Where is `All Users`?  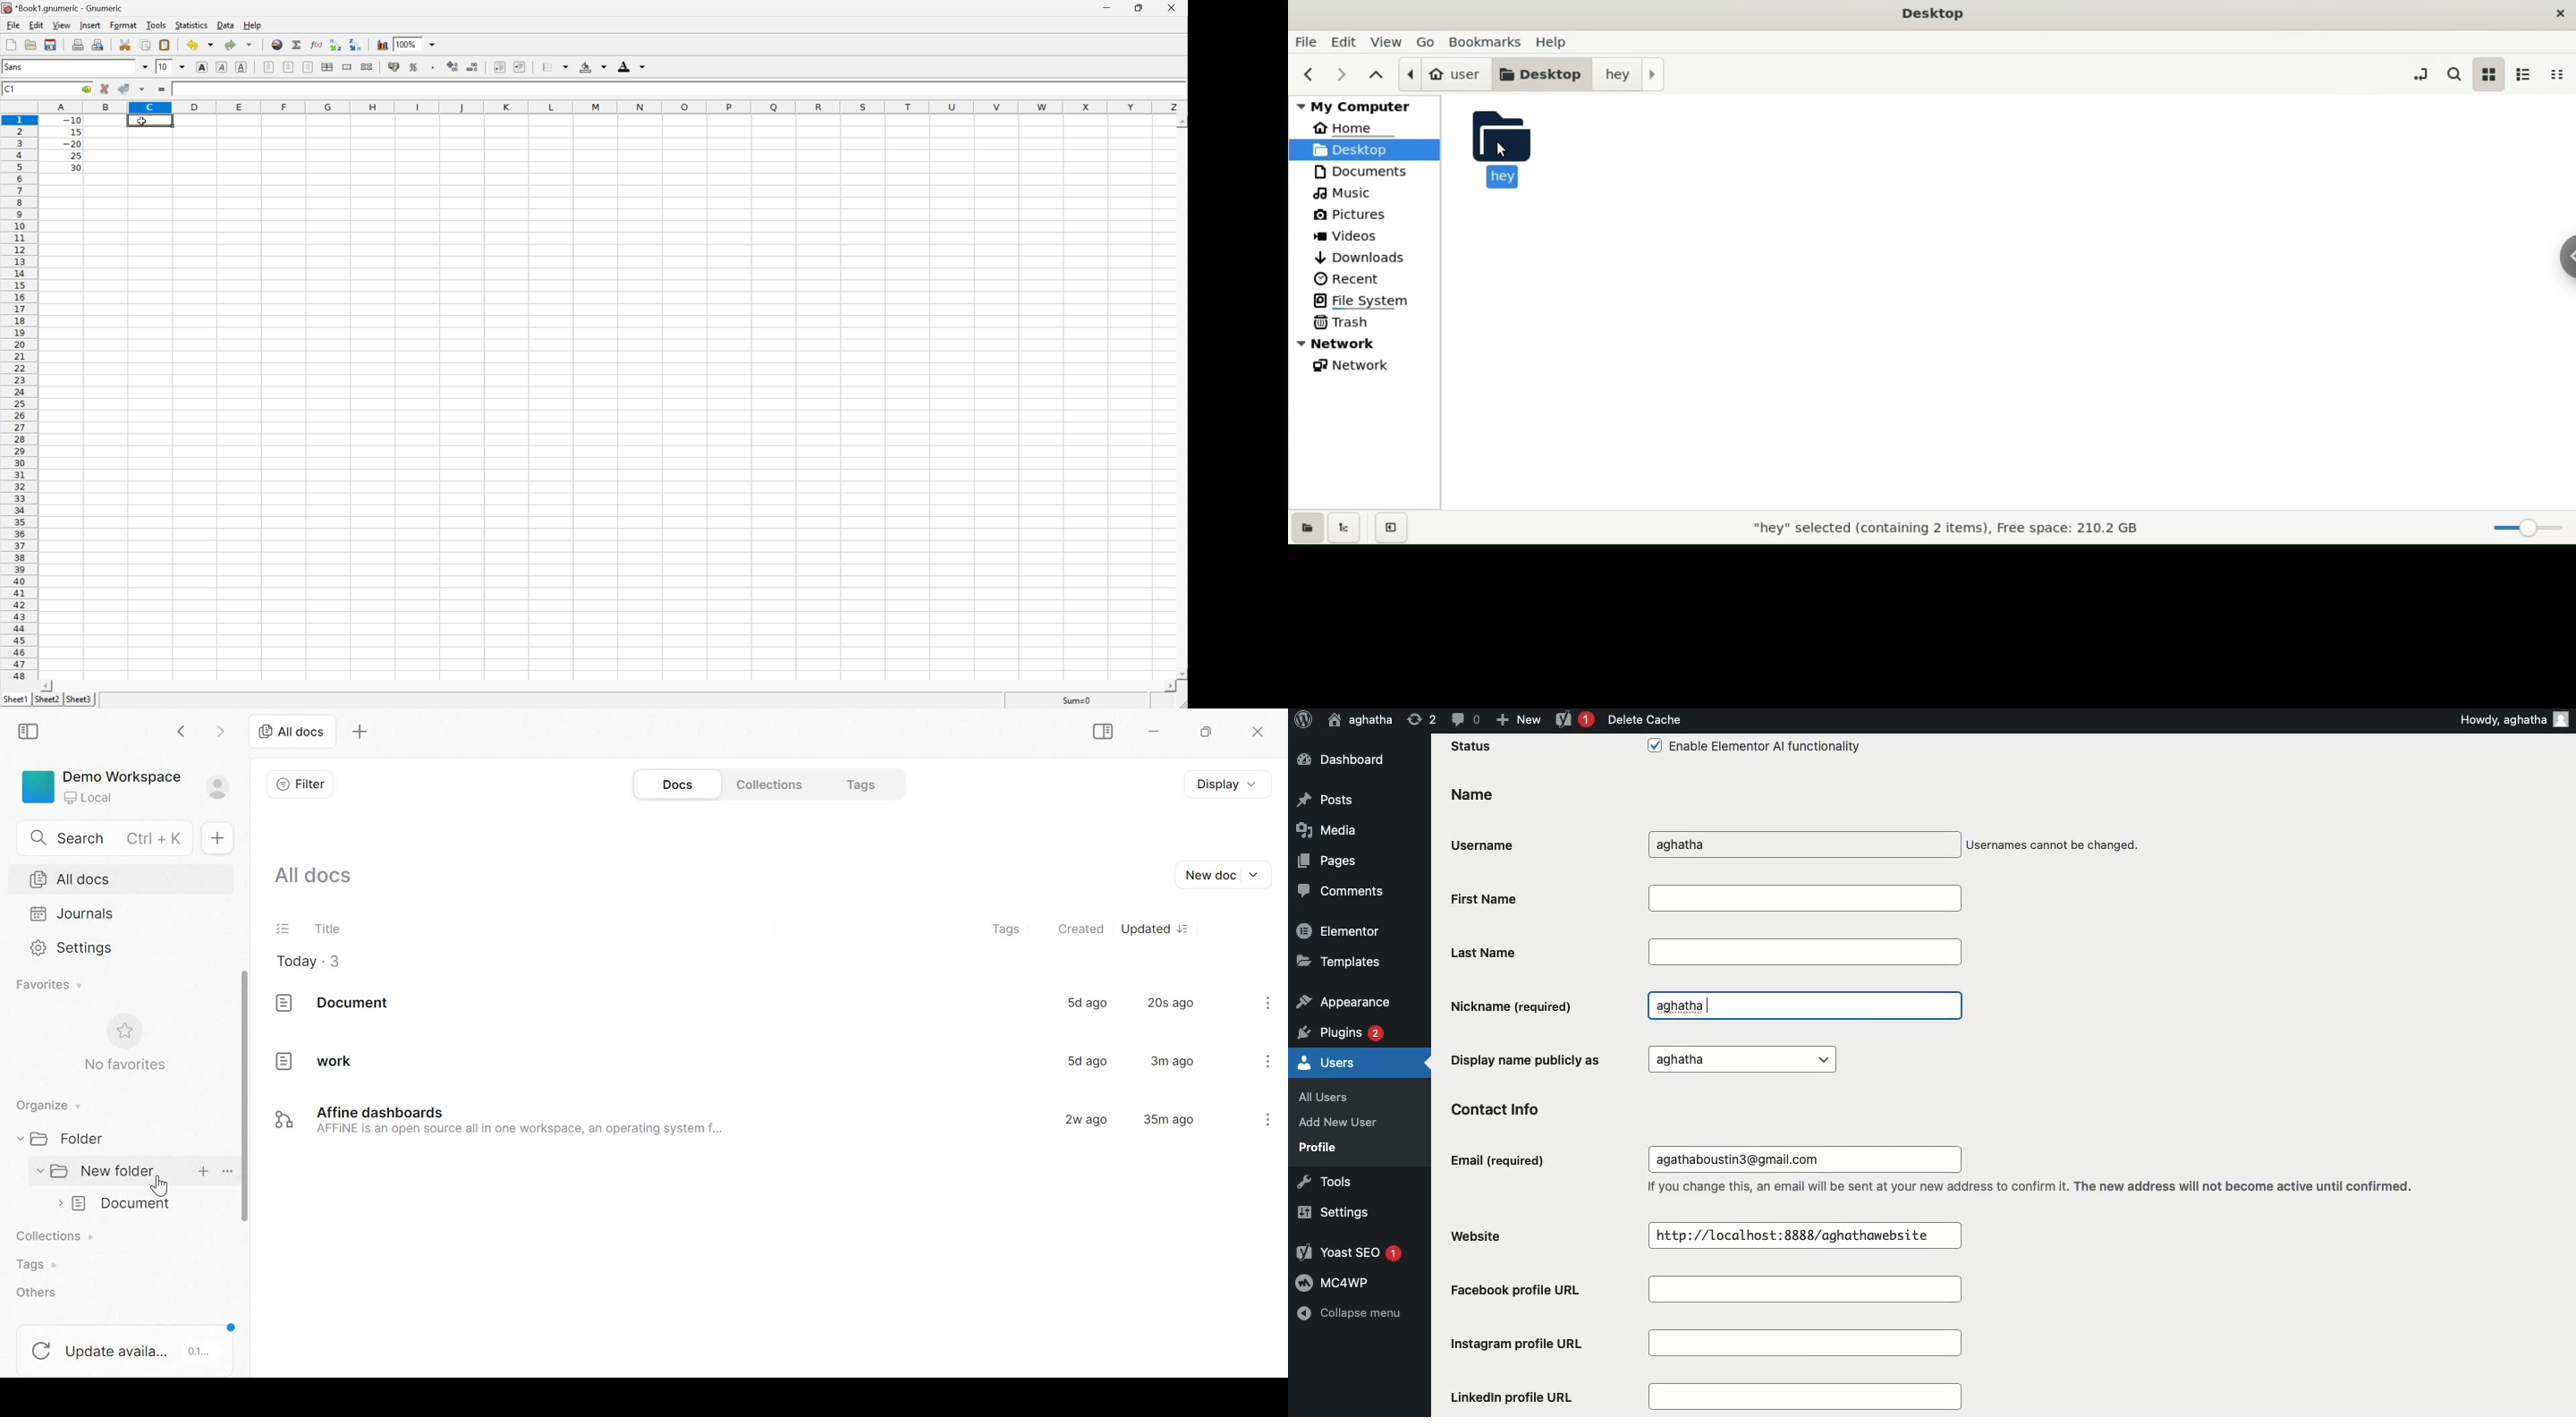
All Users is located at coordinates (1333, 1095).